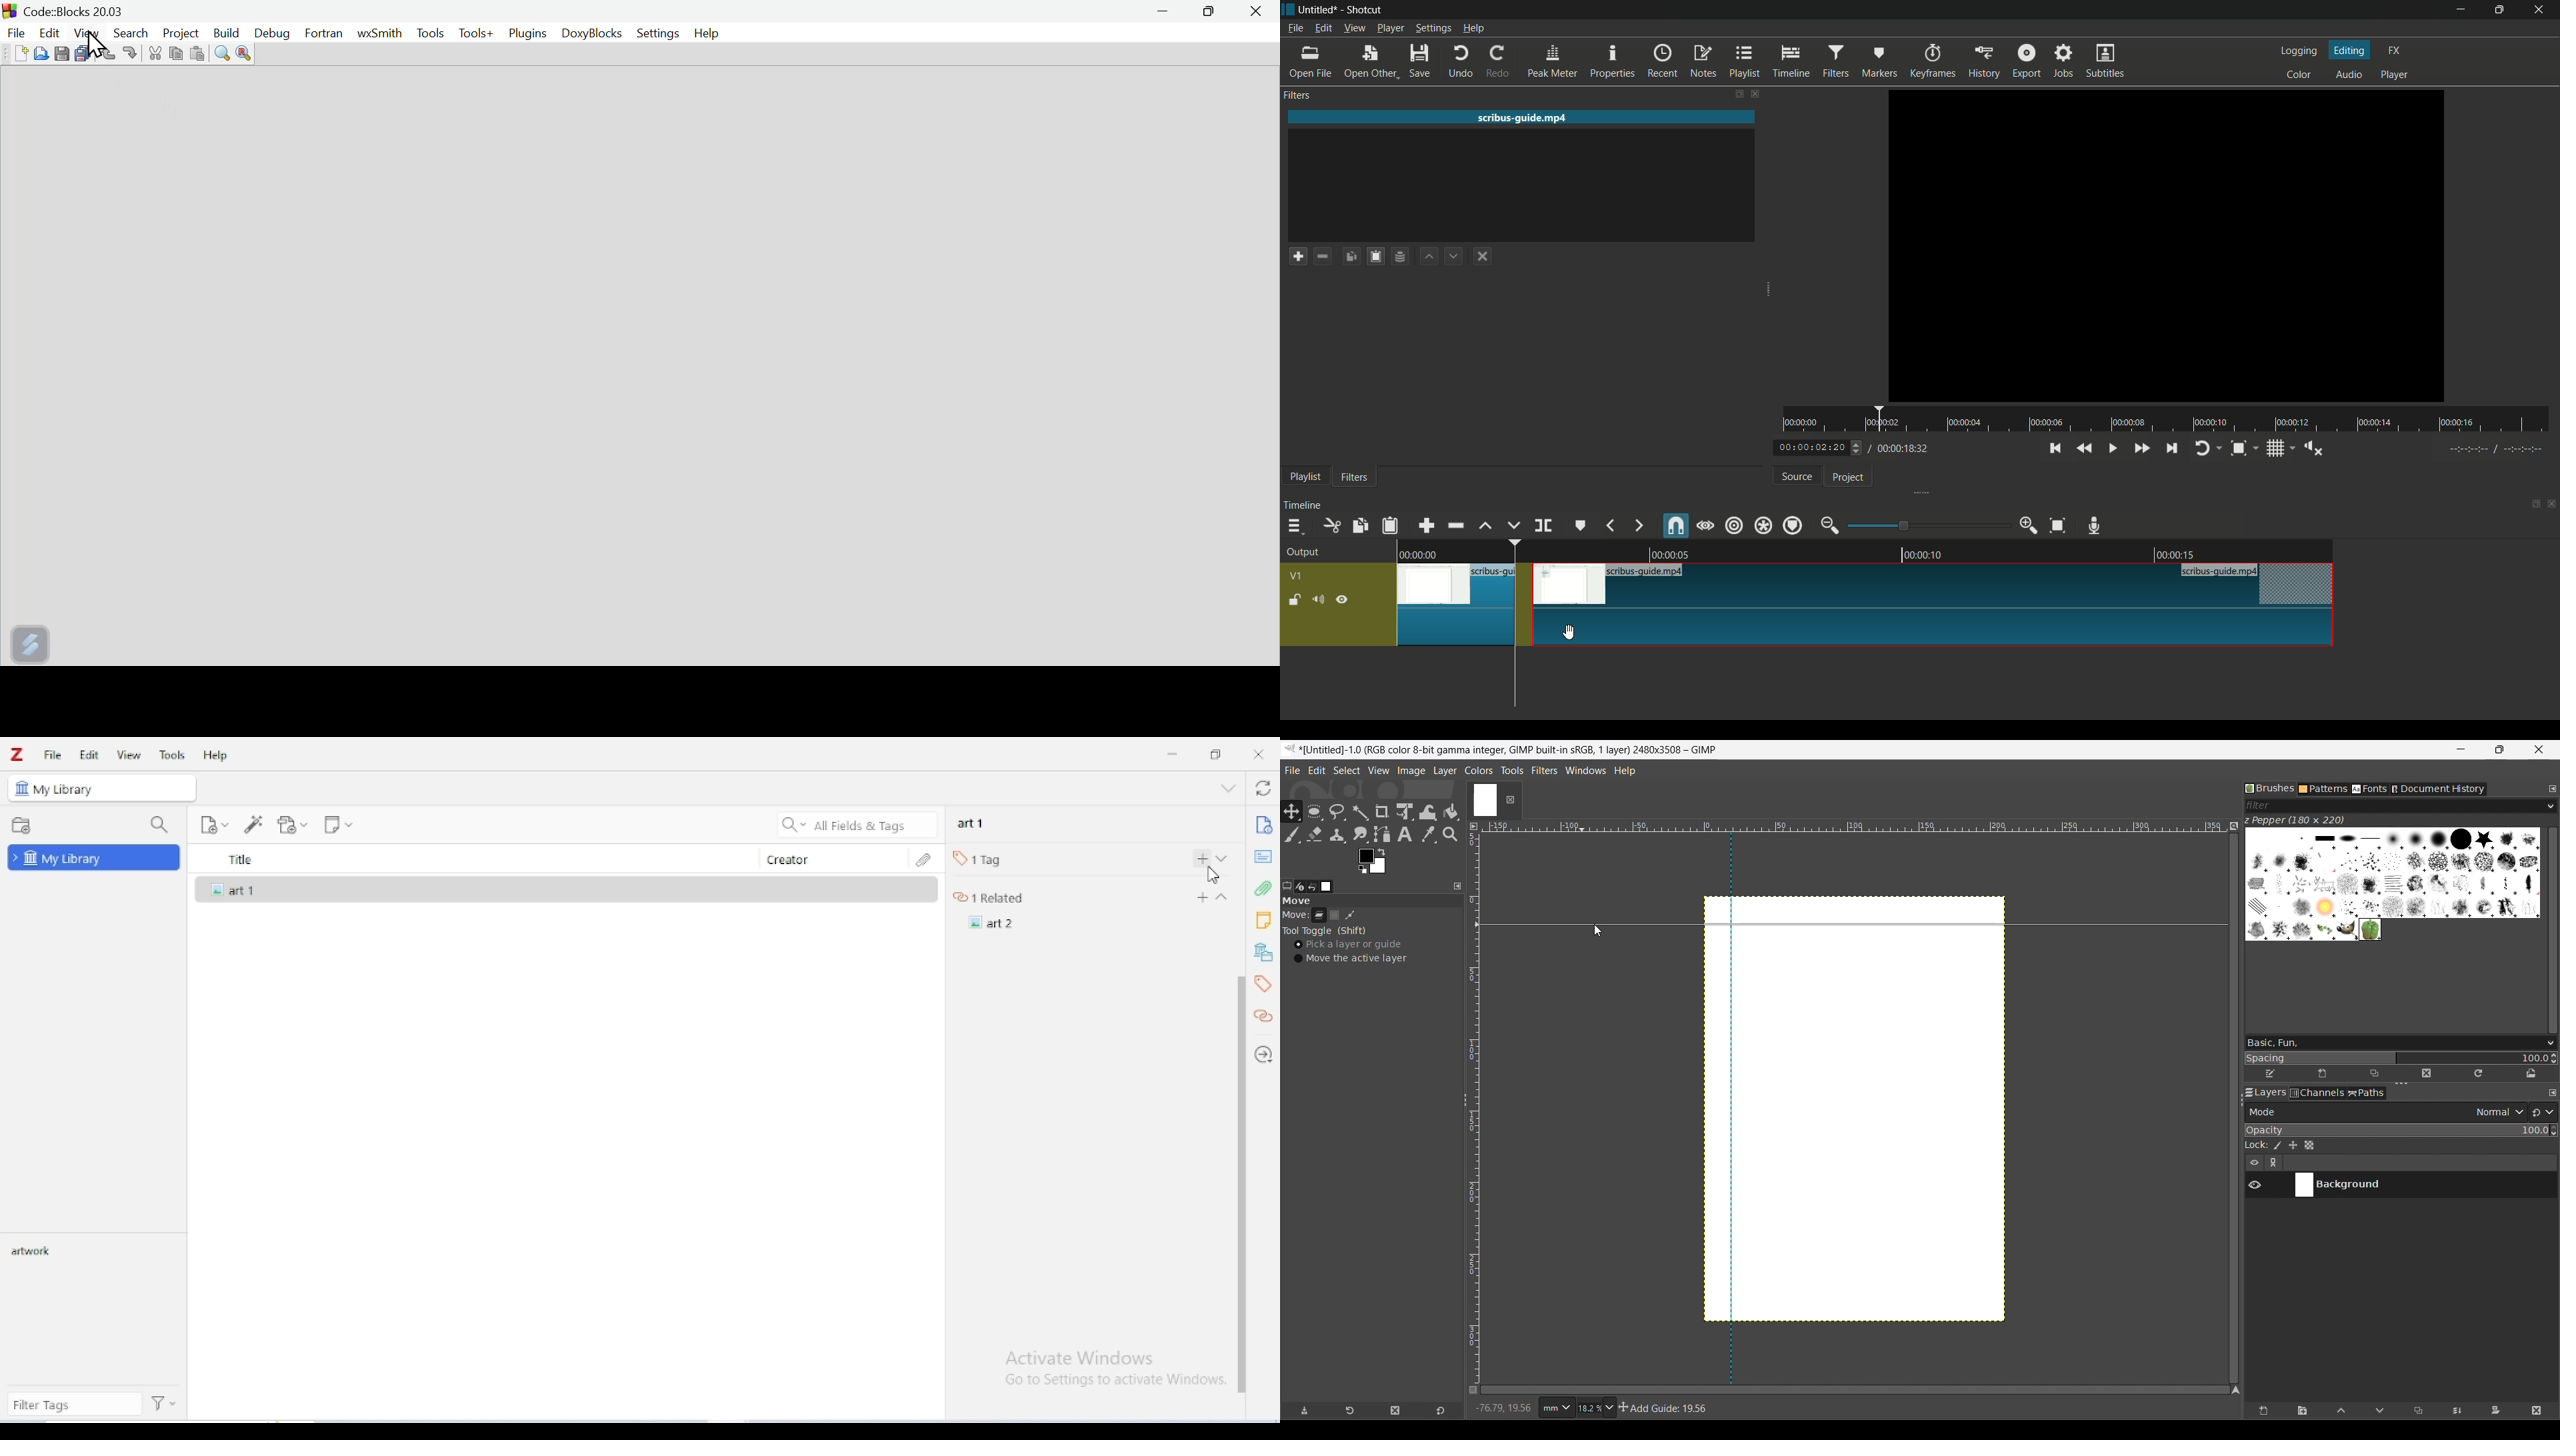  Describe the element at coordinates (1873, 603) in the screenshot. I see `video in timeline` at that location.